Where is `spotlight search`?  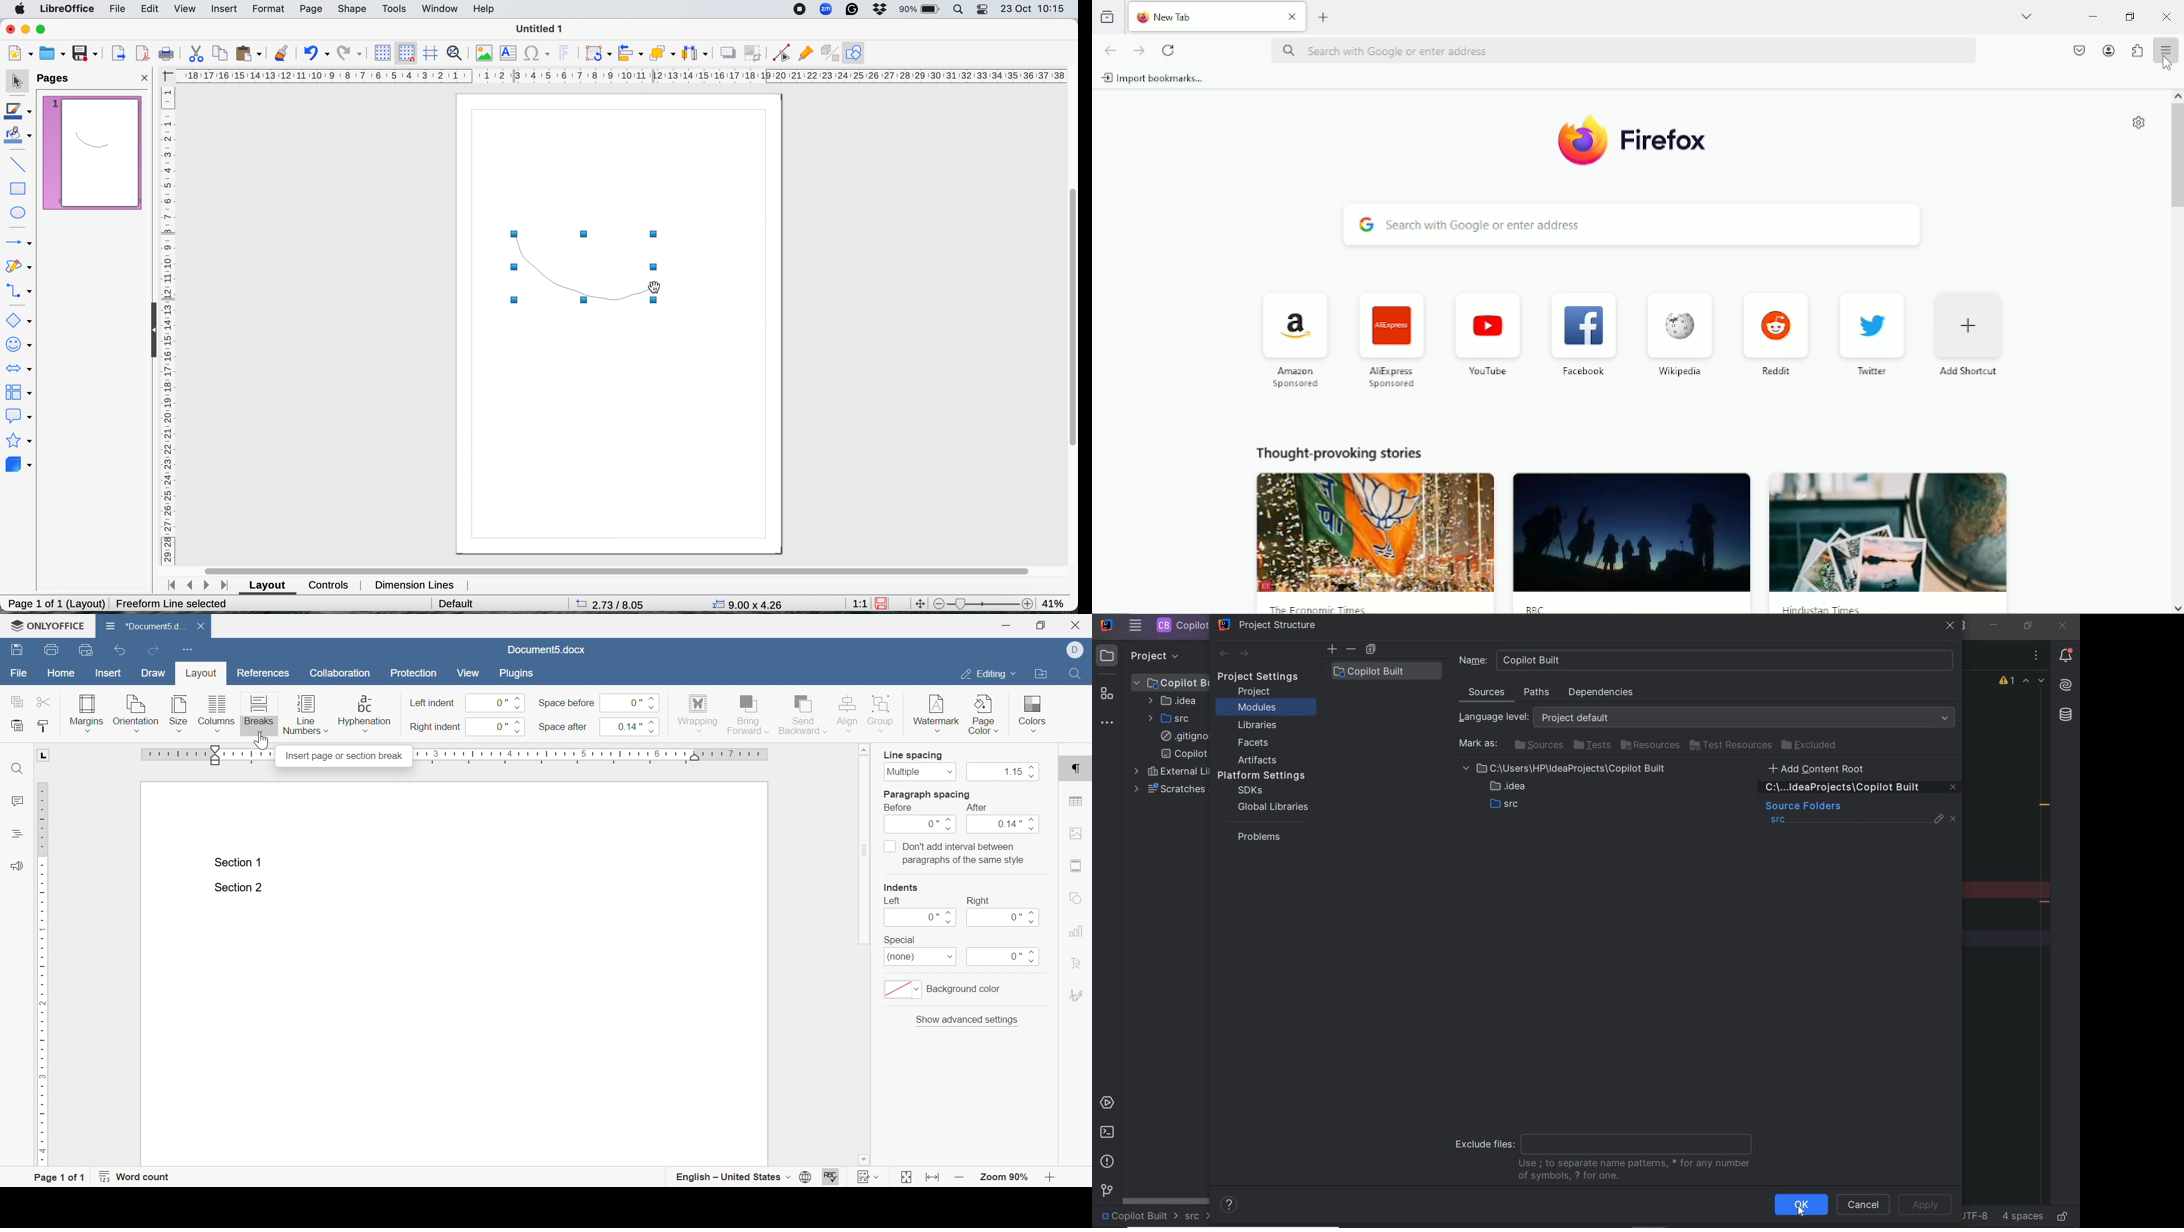 spotlight search is located at coordinates (961, 9).